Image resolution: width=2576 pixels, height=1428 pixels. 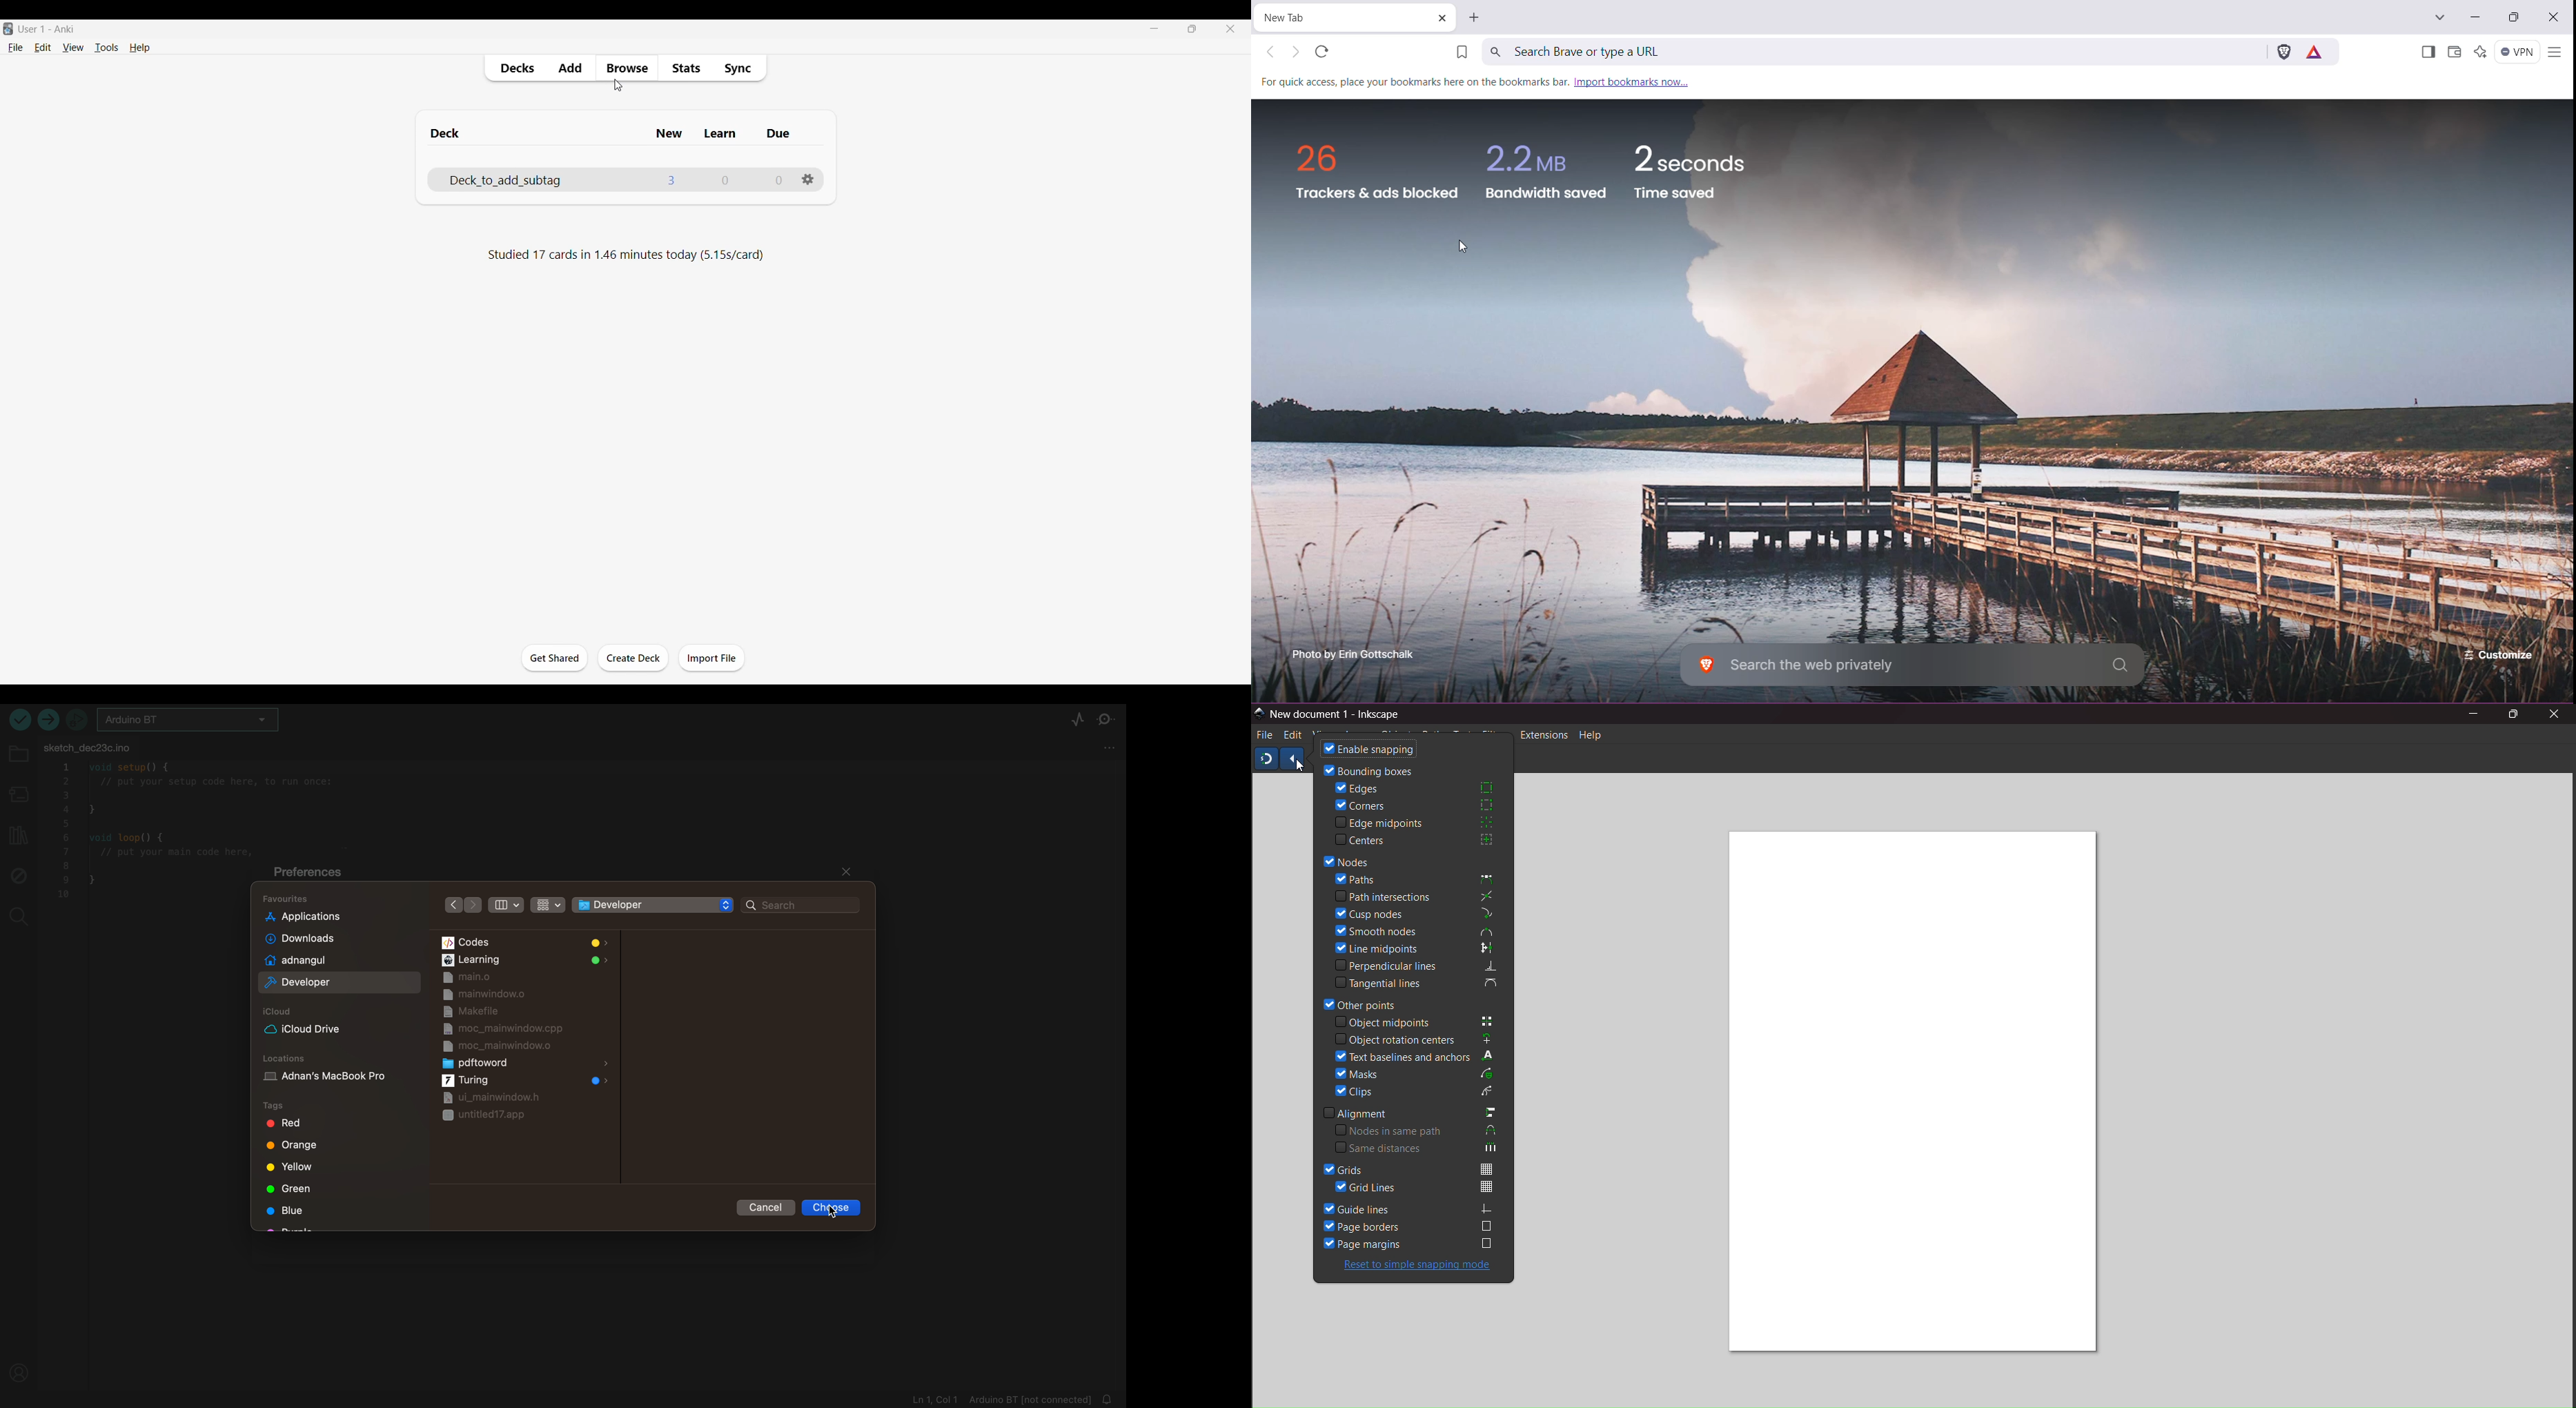 I want to click on Snapping, so click(x=1266, y=758).